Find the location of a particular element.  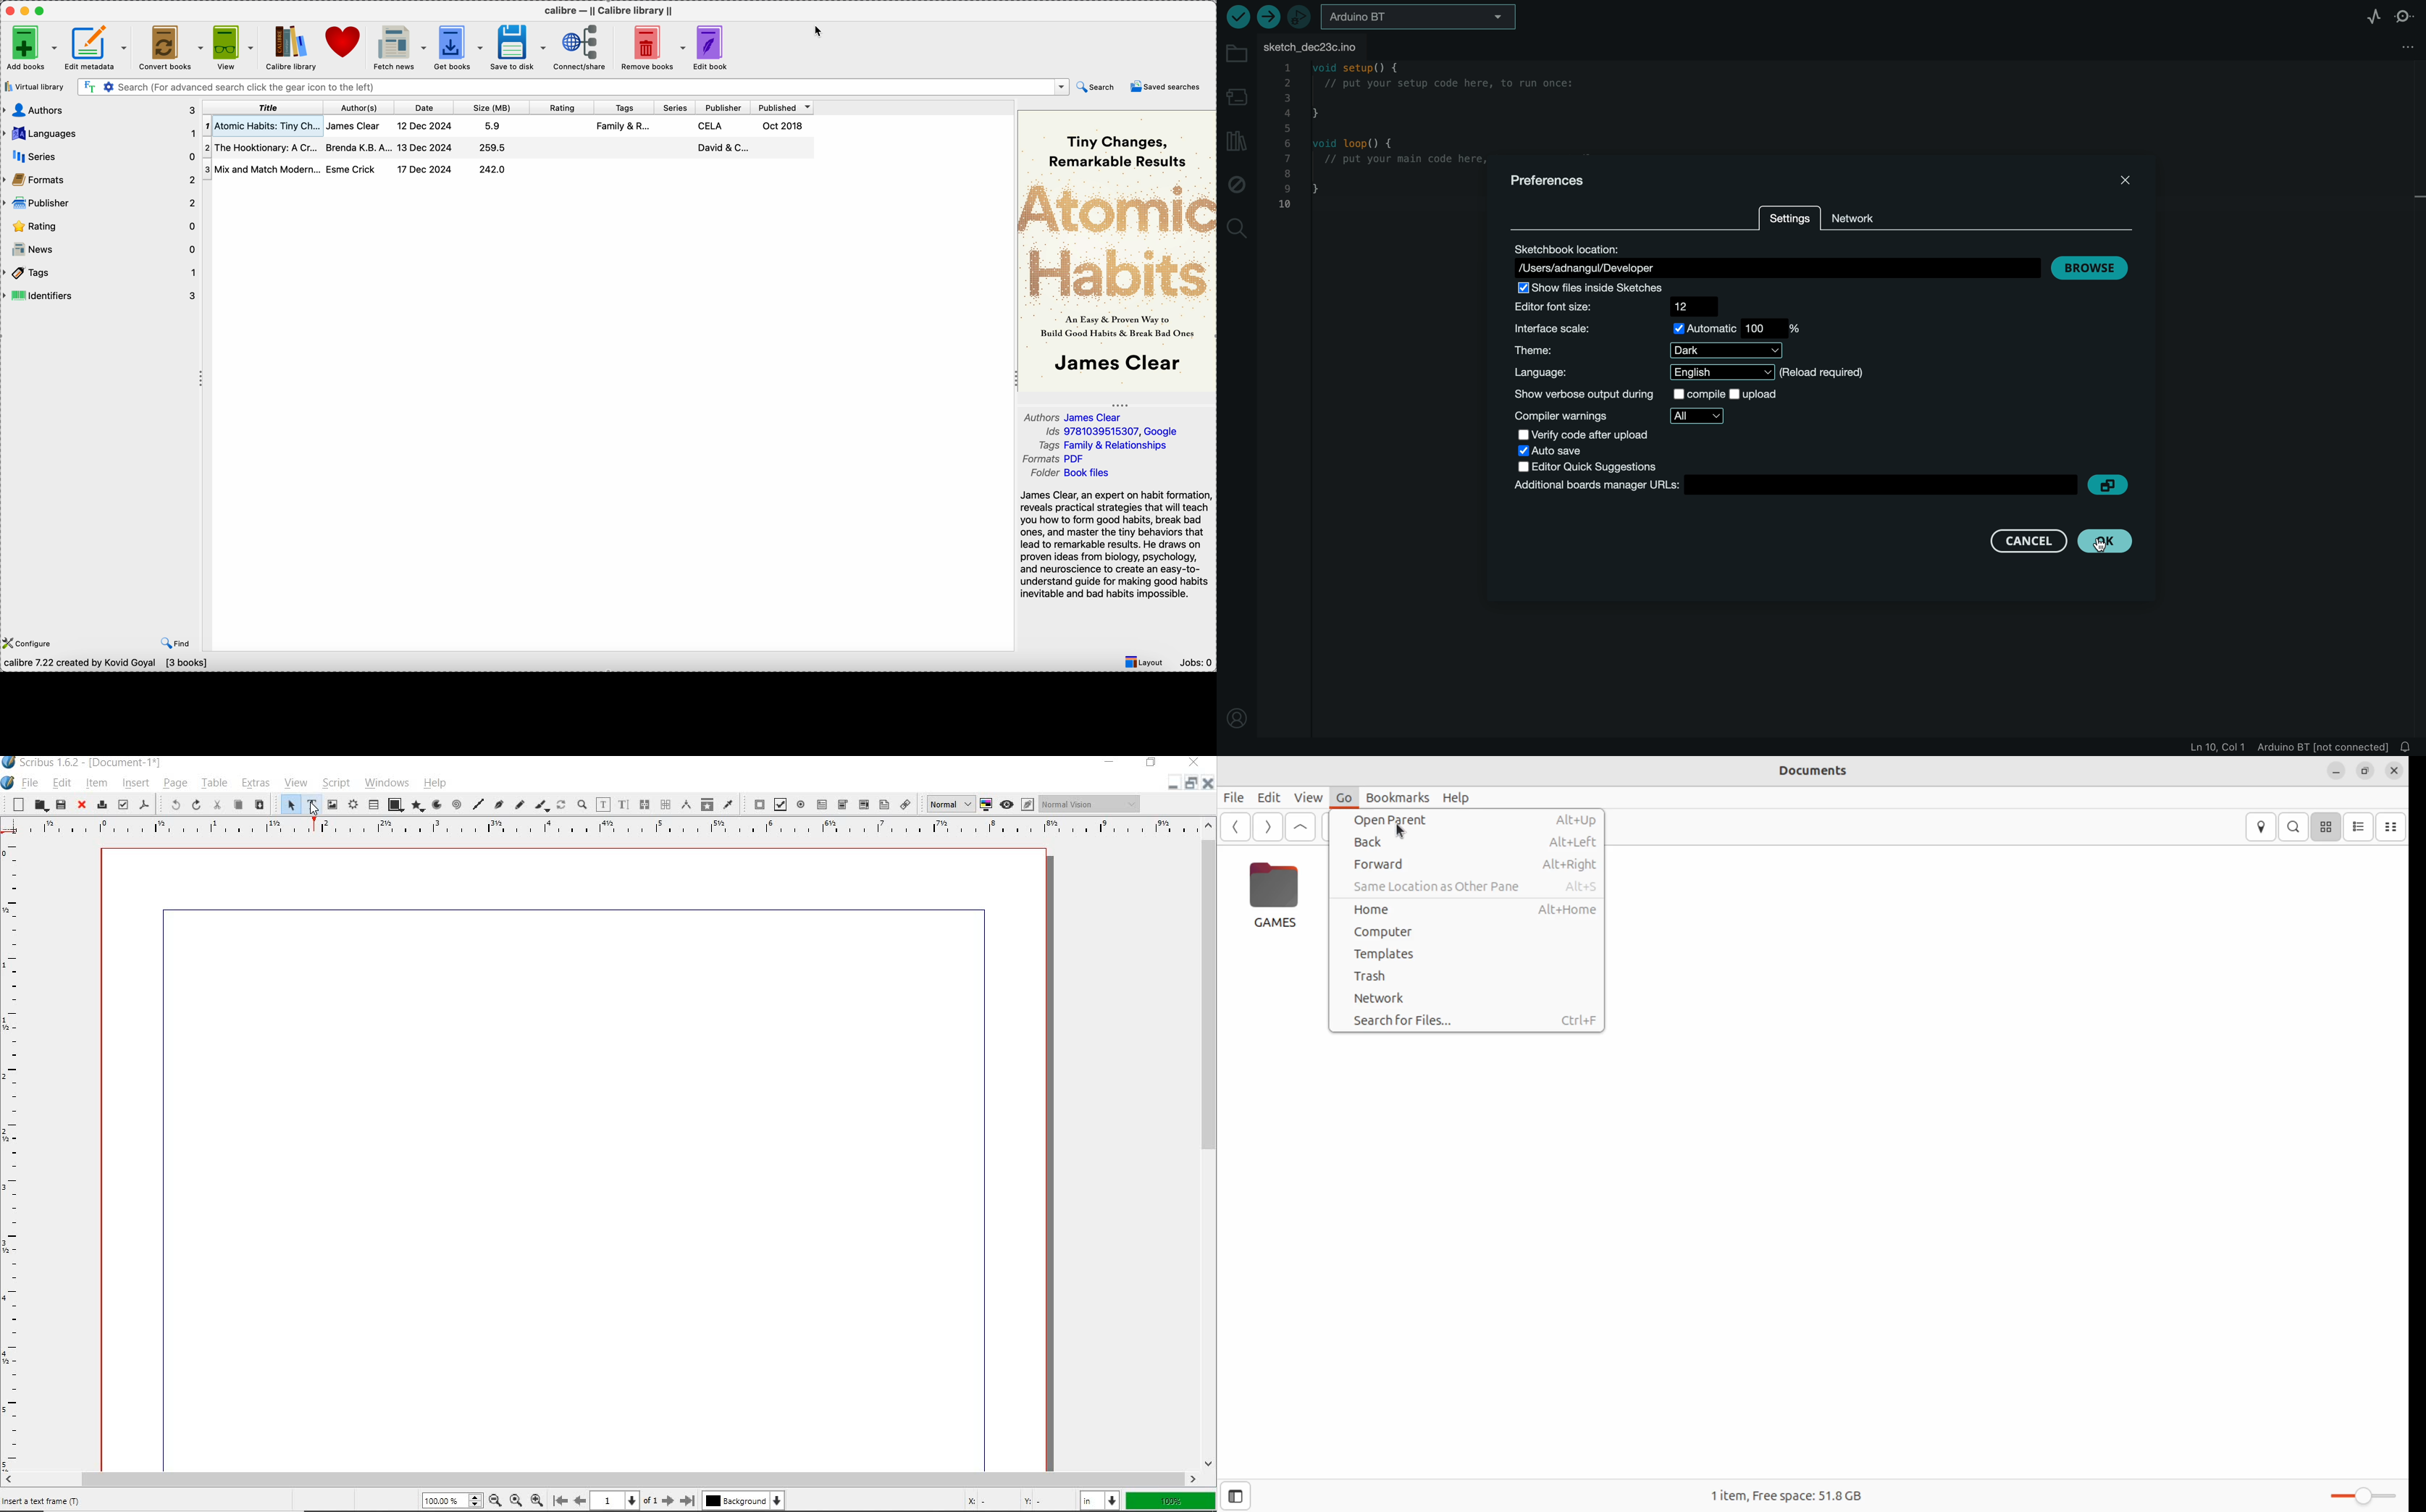

Ids 9781039515307, Google is located at coordinates (1112, 433).